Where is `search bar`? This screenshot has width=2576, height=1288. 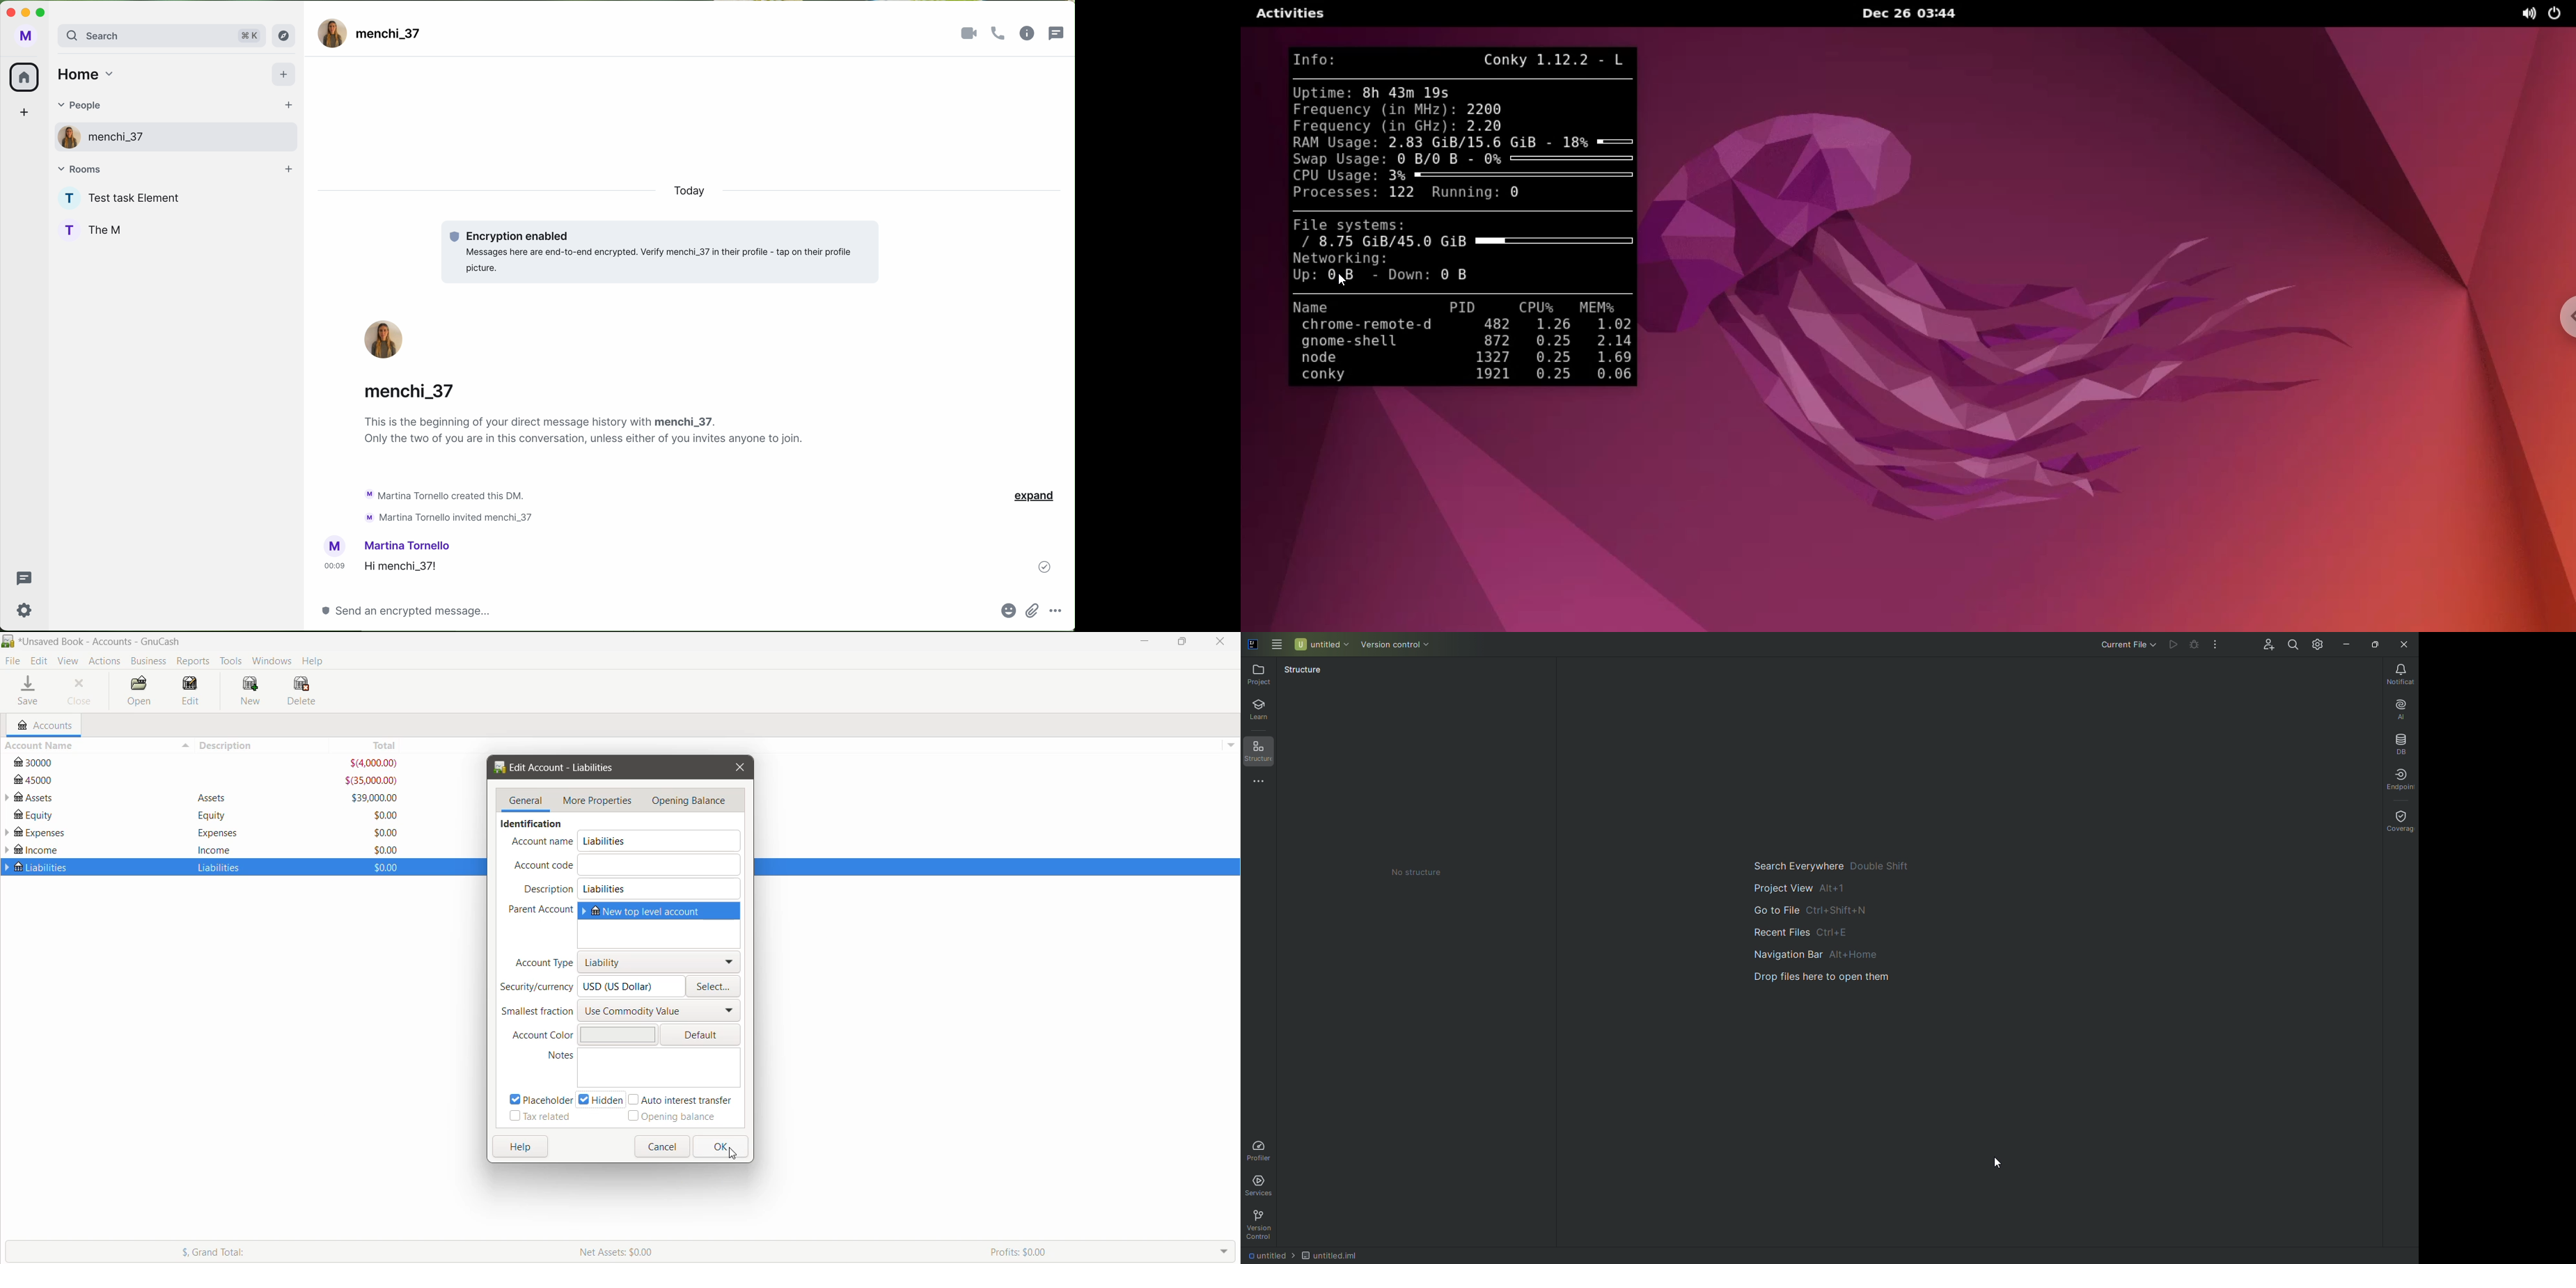
search bar is located at coordinates (136, 36).